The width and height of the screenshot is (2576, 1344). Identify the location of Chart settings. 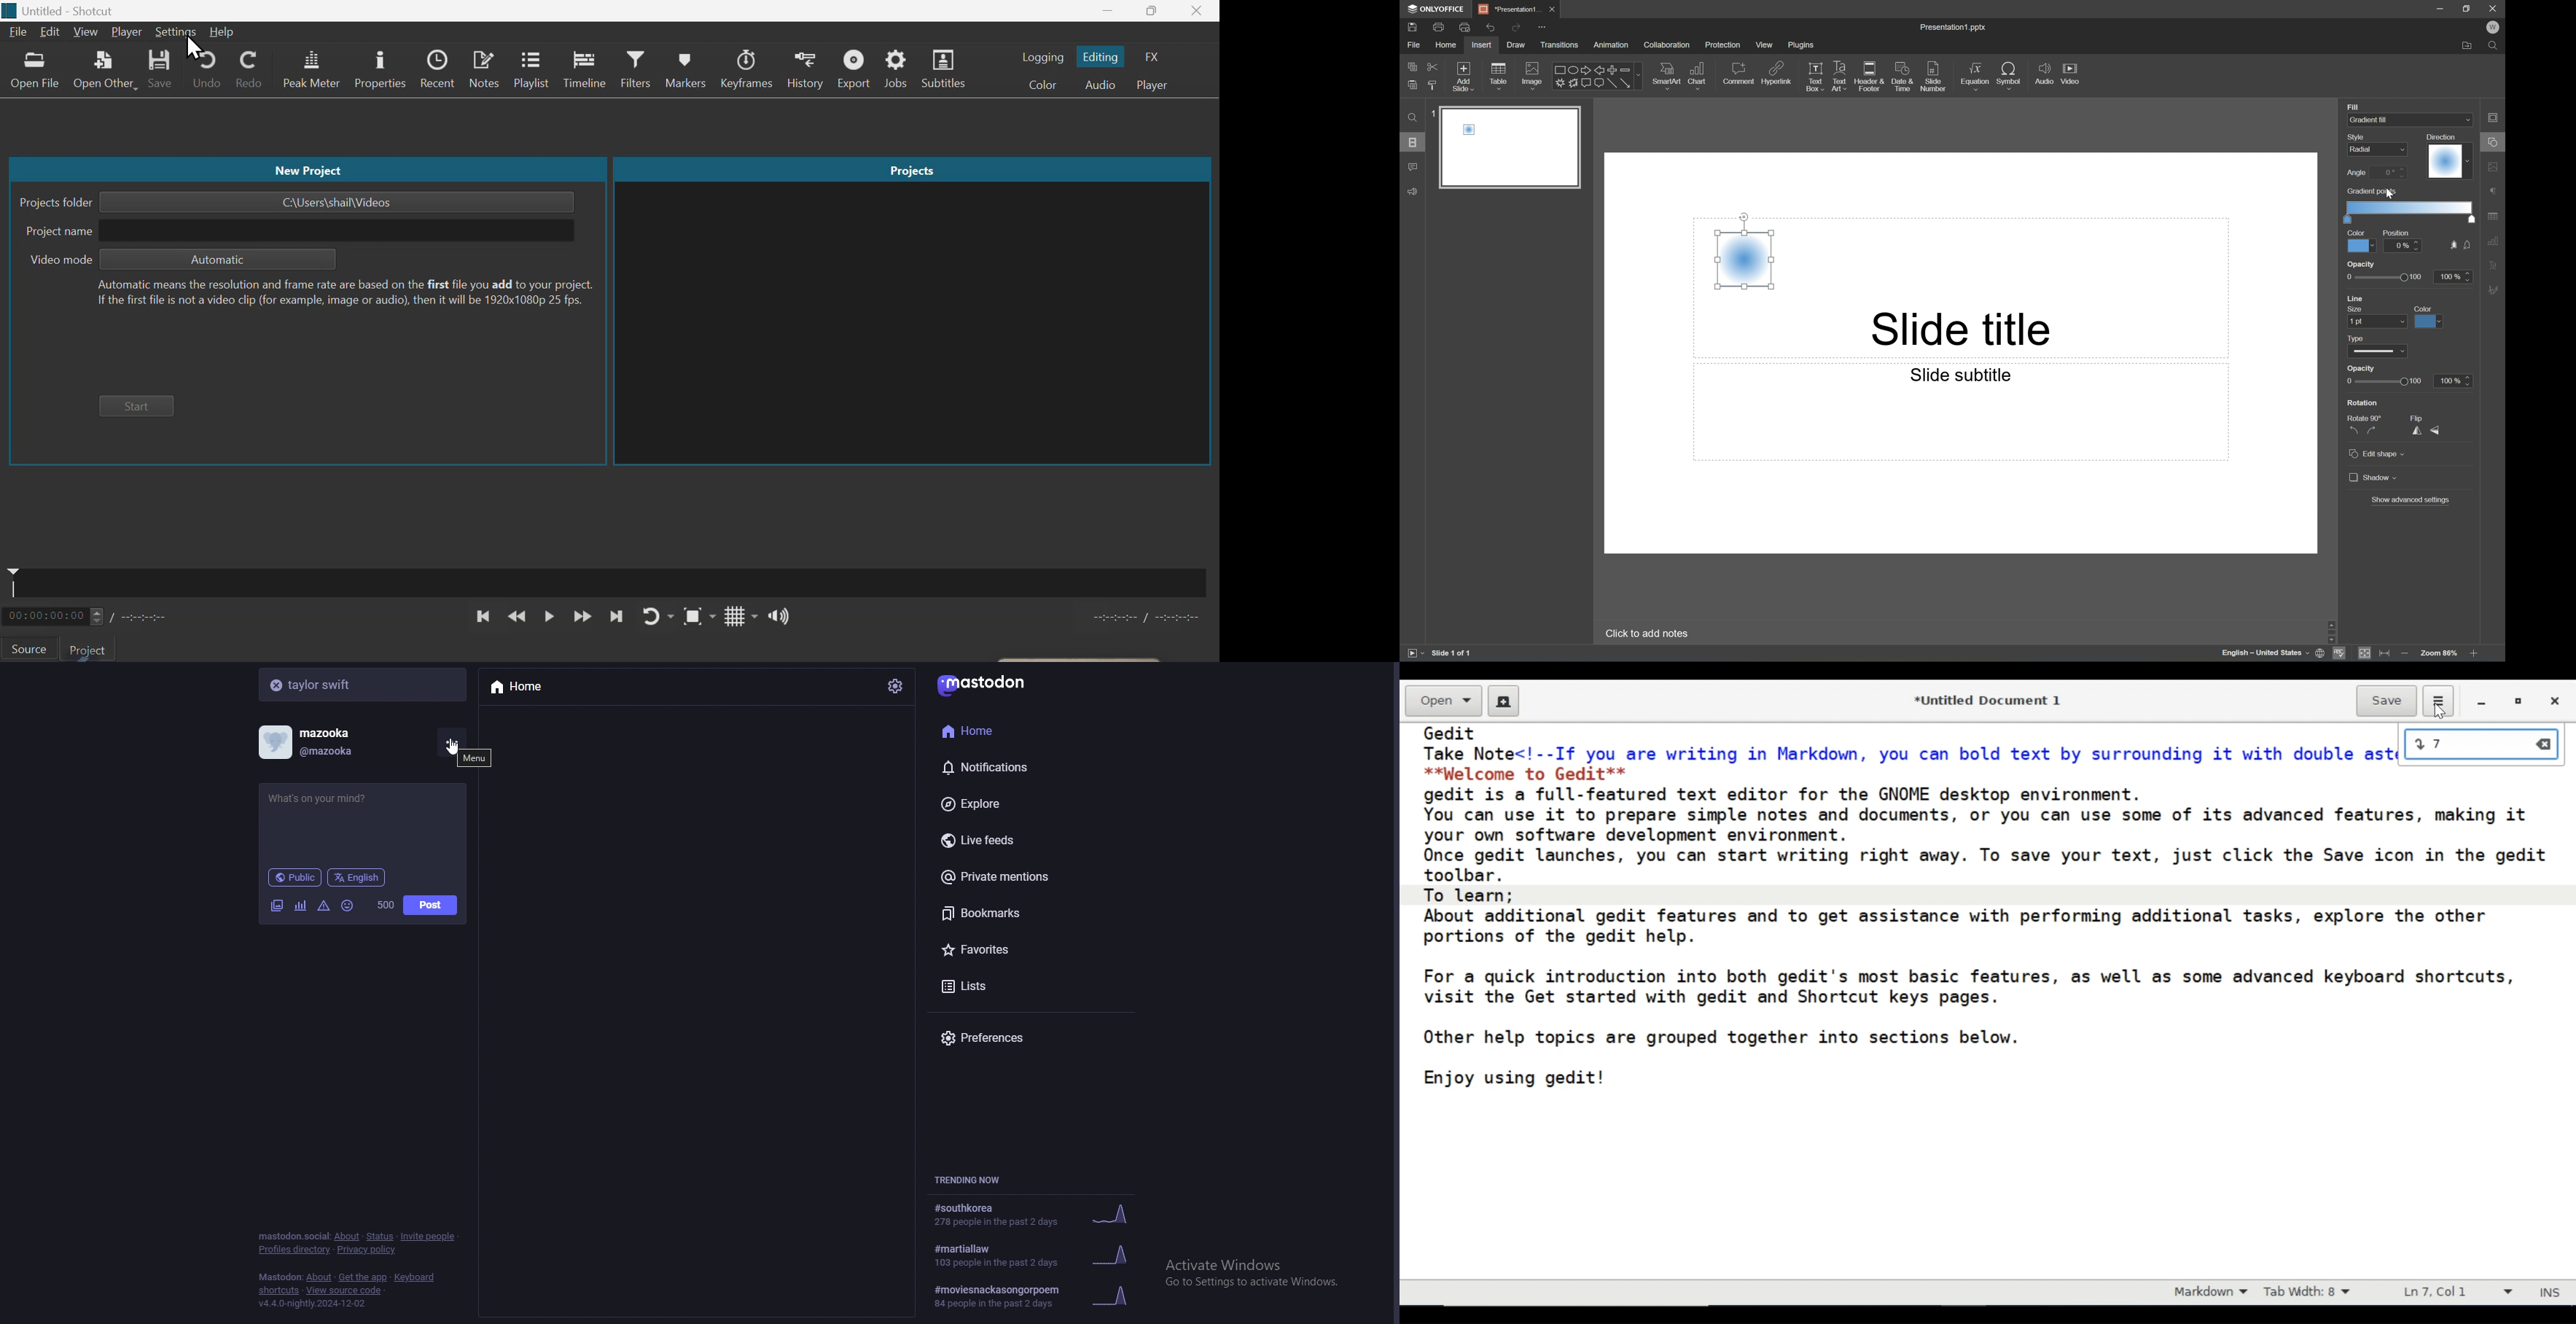
(2495, 241).